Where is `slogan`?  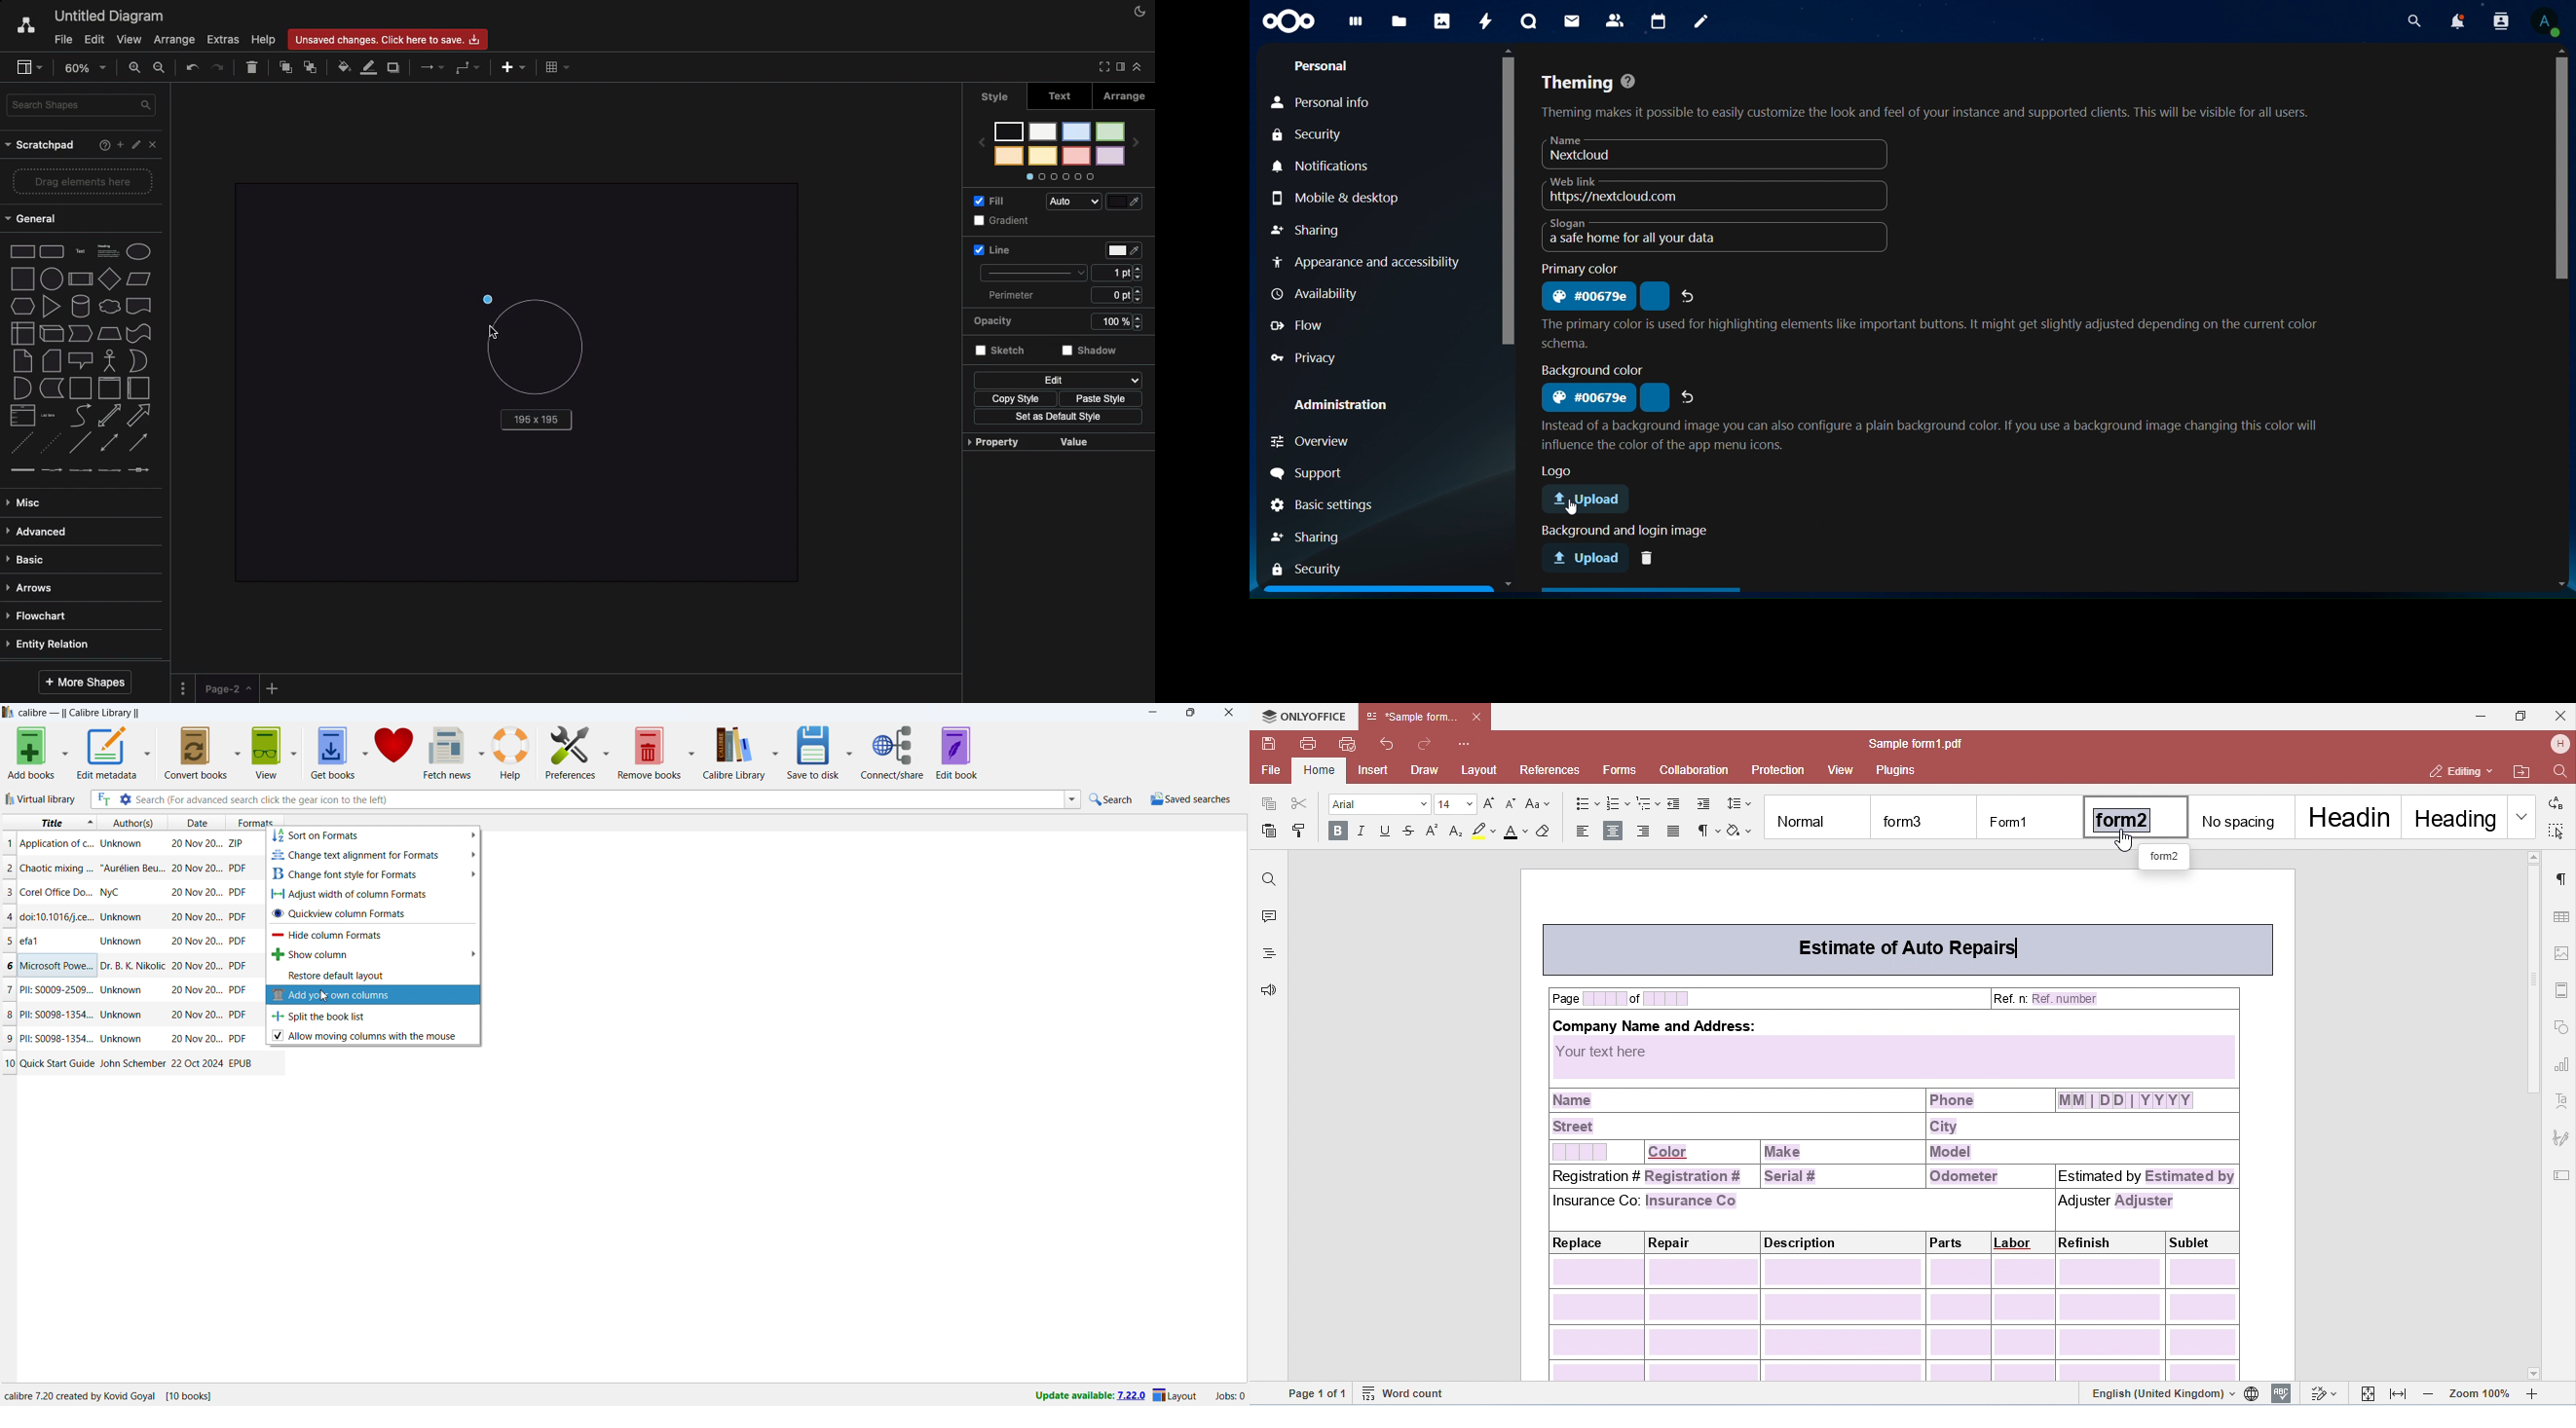
slogan is located at coordinates (1677, 236).